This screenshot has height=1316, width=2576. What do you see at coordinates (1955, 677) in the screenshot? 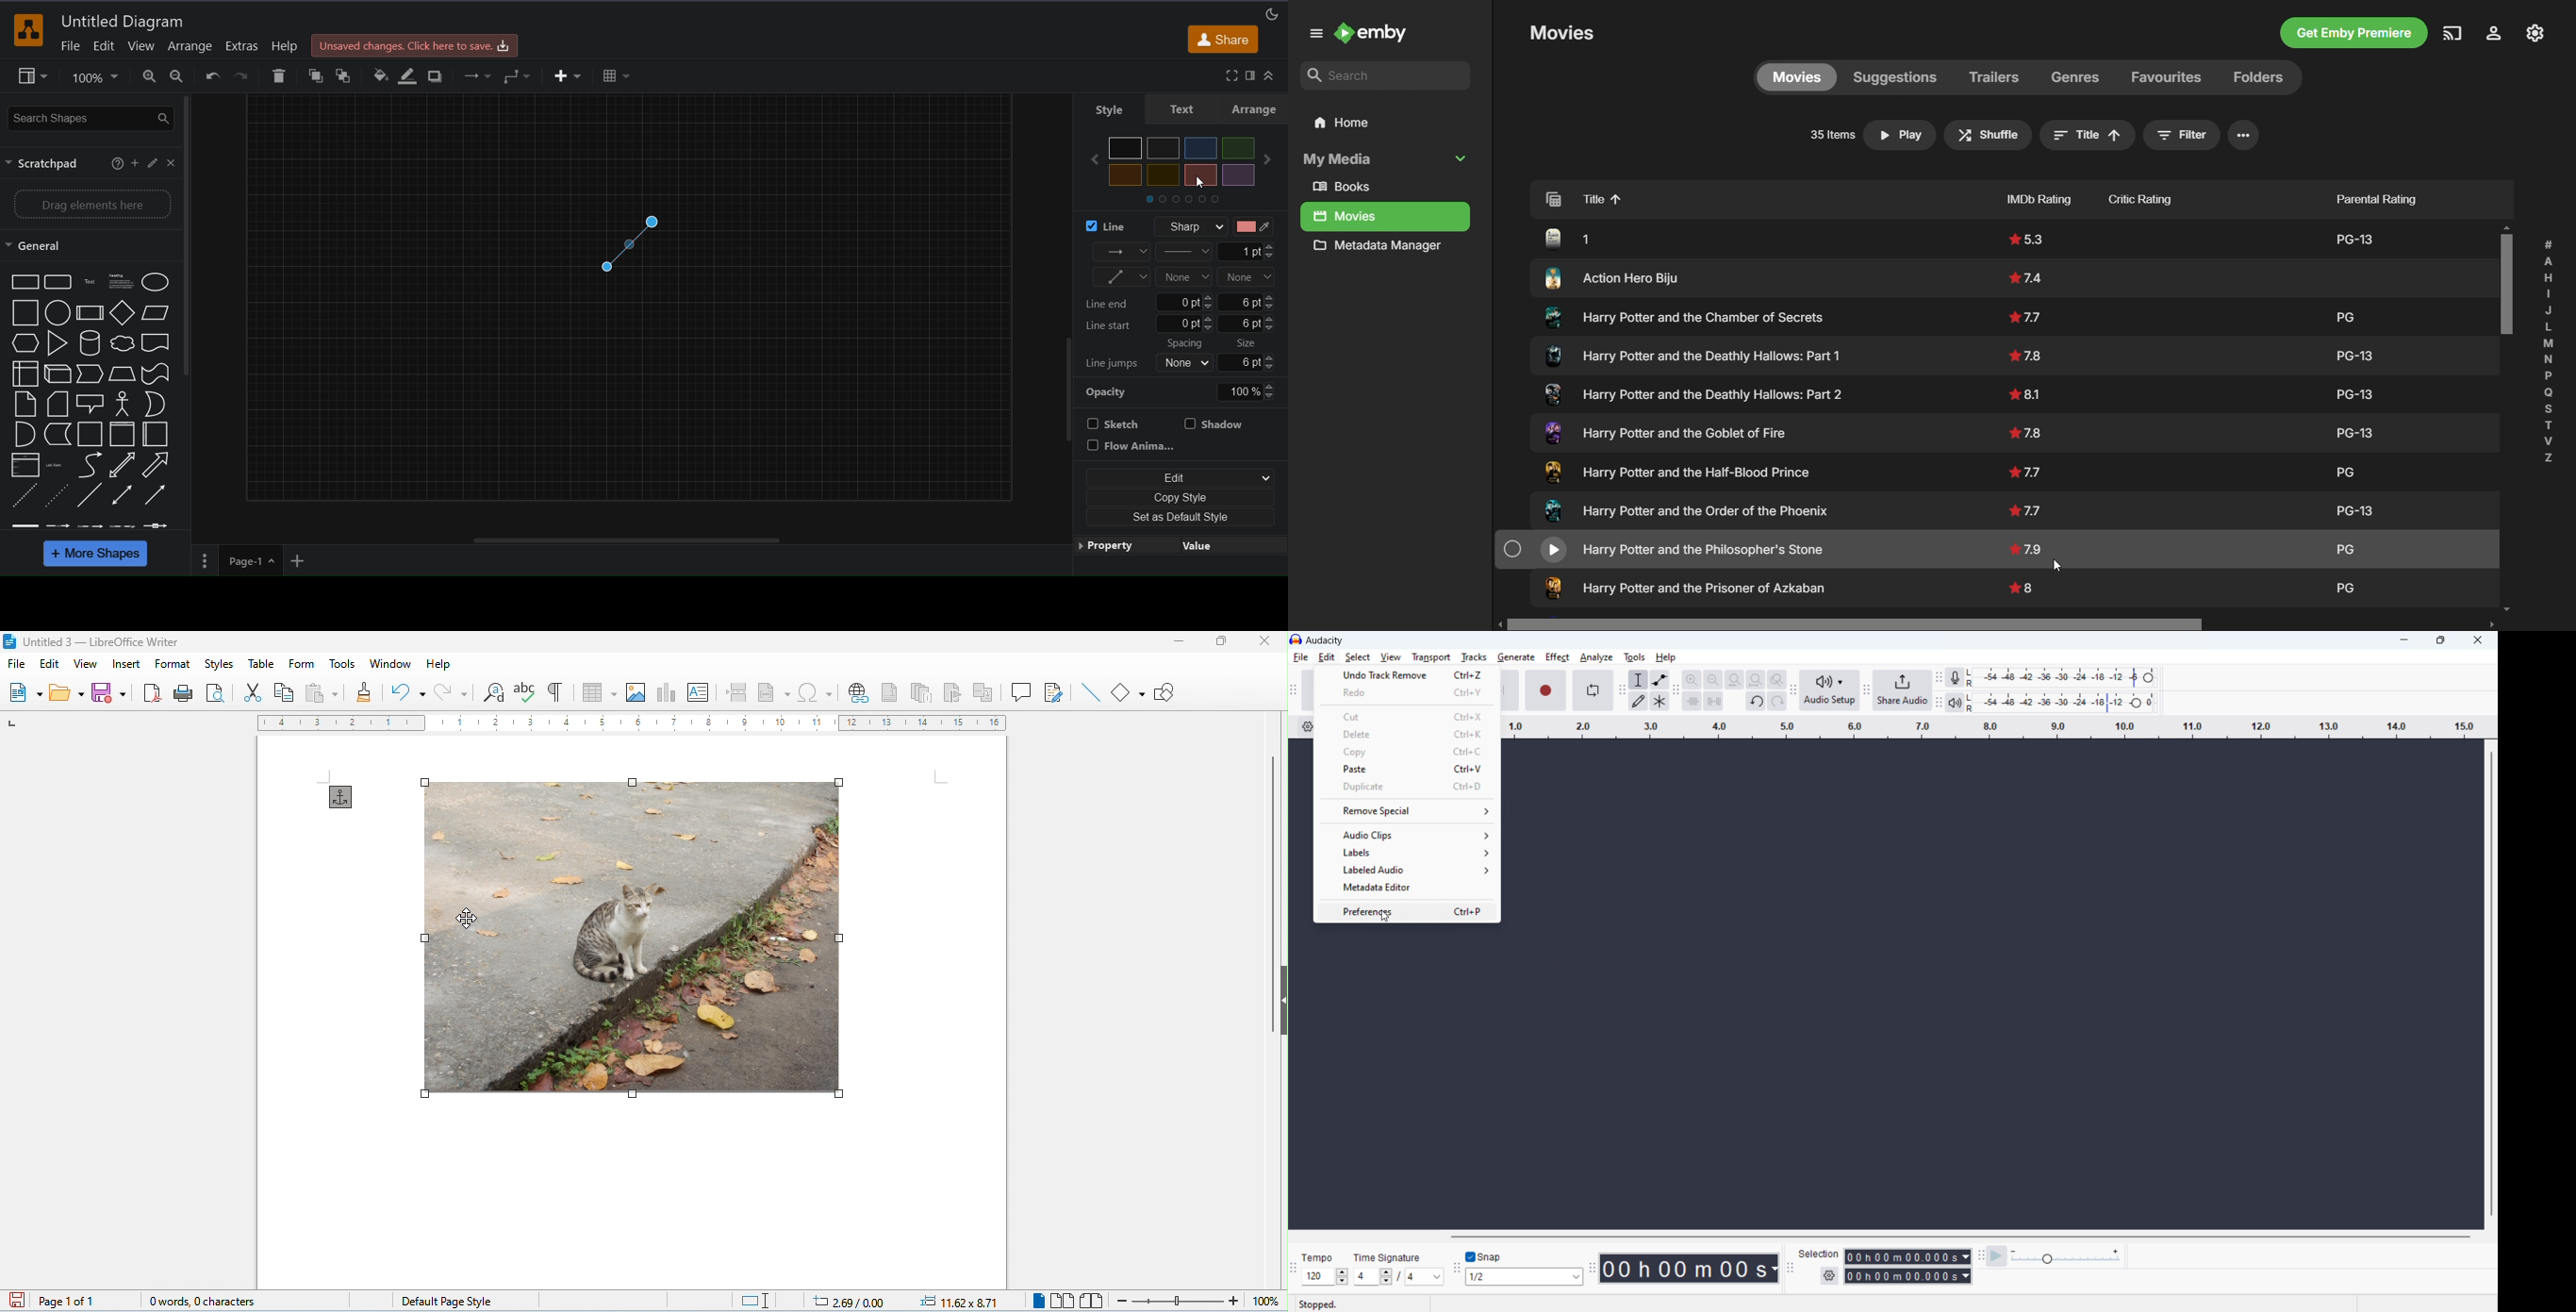
I see `recording meter` at bounding box center [1955, 677].